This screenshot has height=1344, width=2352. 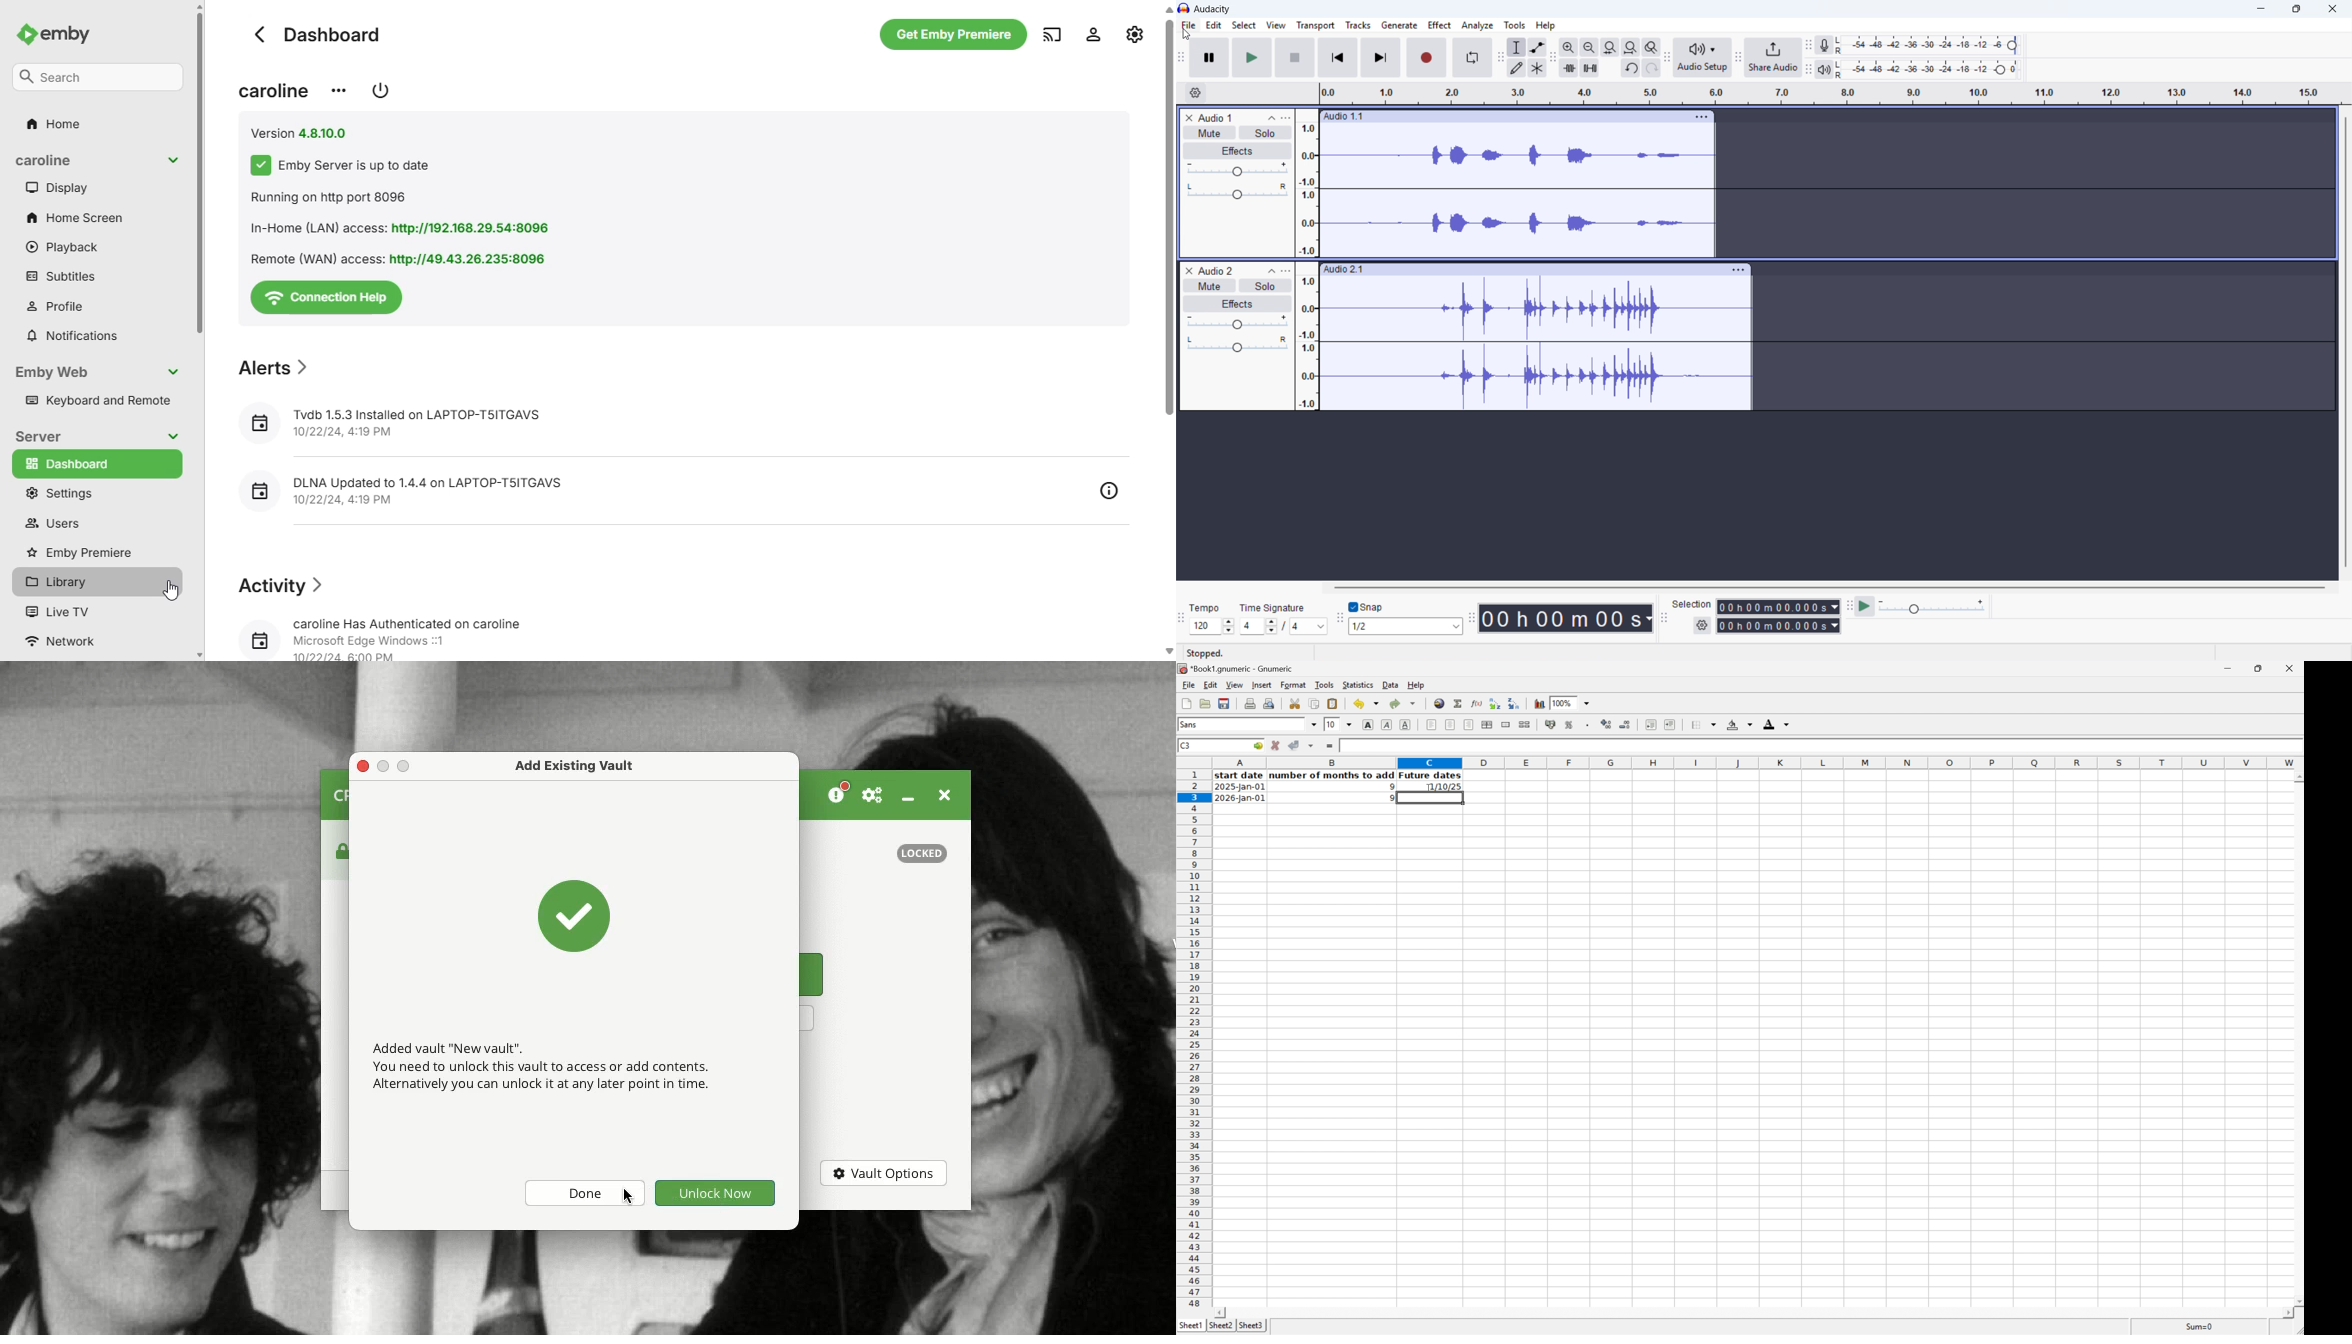 What do you see at coordinates (1110, 492) in the screenshot?
I see `overview` at bounding box center [1110, 492].